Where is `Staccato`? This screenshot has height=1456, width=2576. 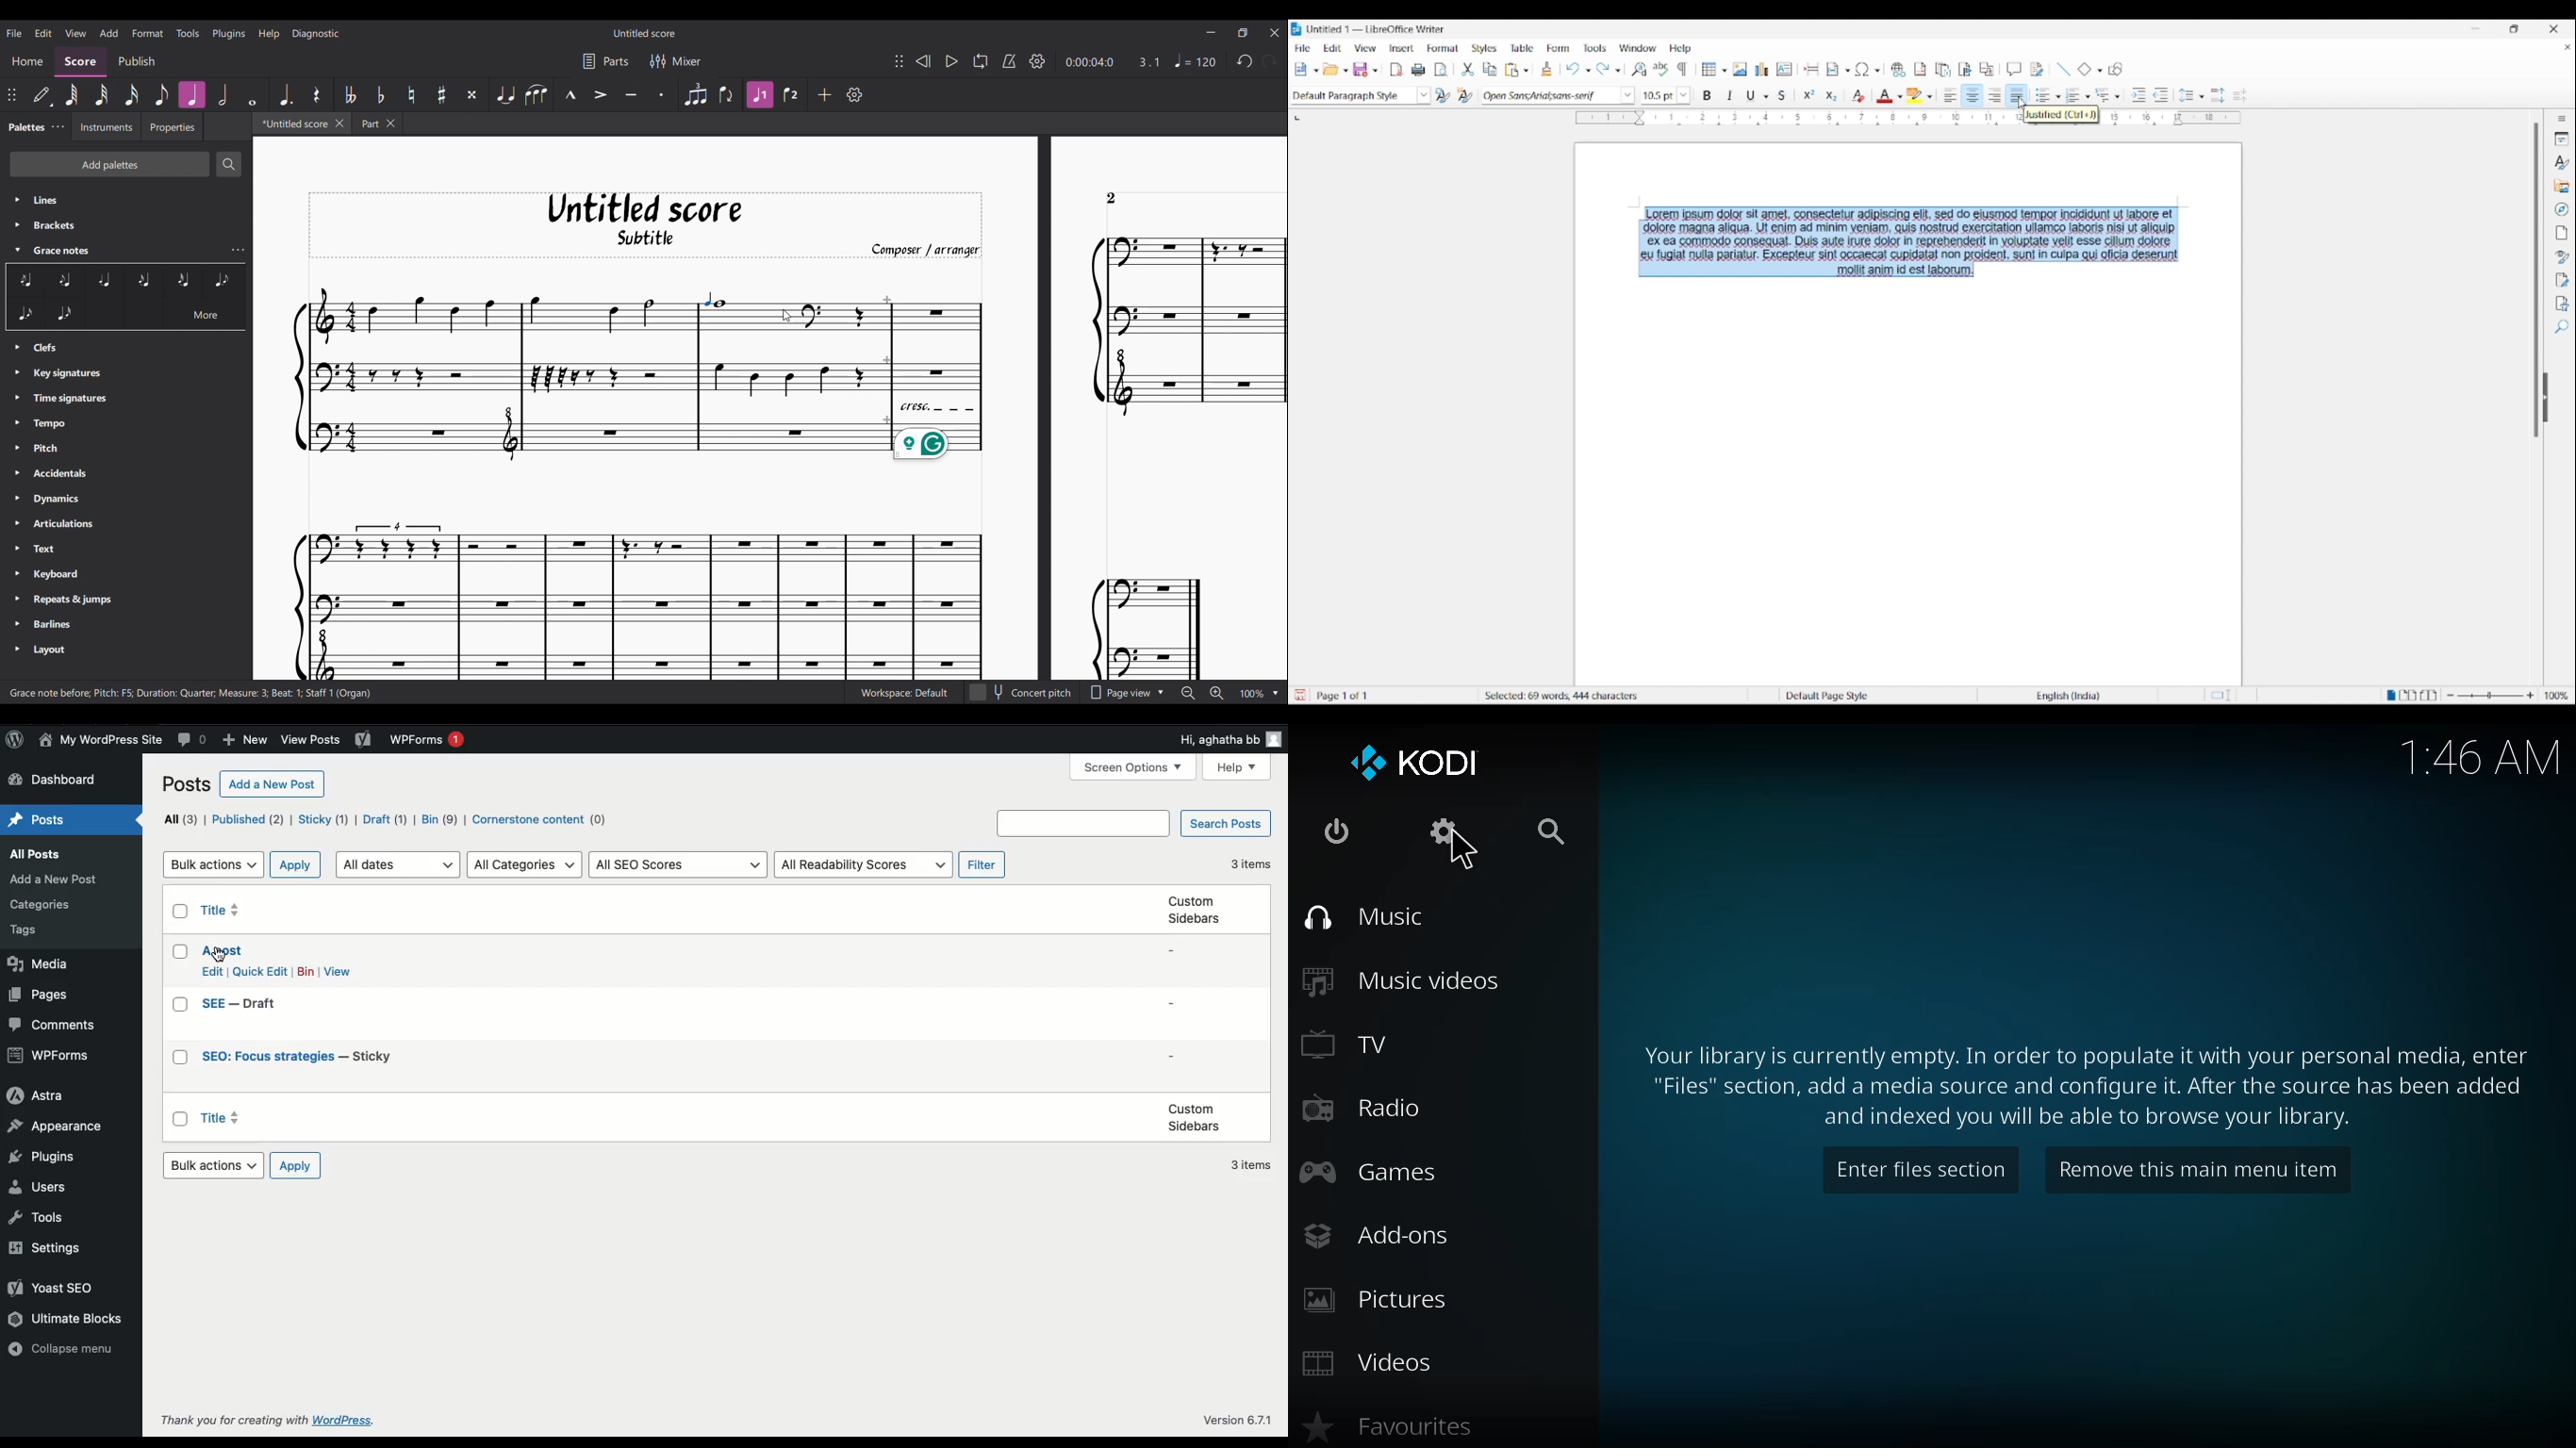
Staccato is located at coordinates (662, 94).